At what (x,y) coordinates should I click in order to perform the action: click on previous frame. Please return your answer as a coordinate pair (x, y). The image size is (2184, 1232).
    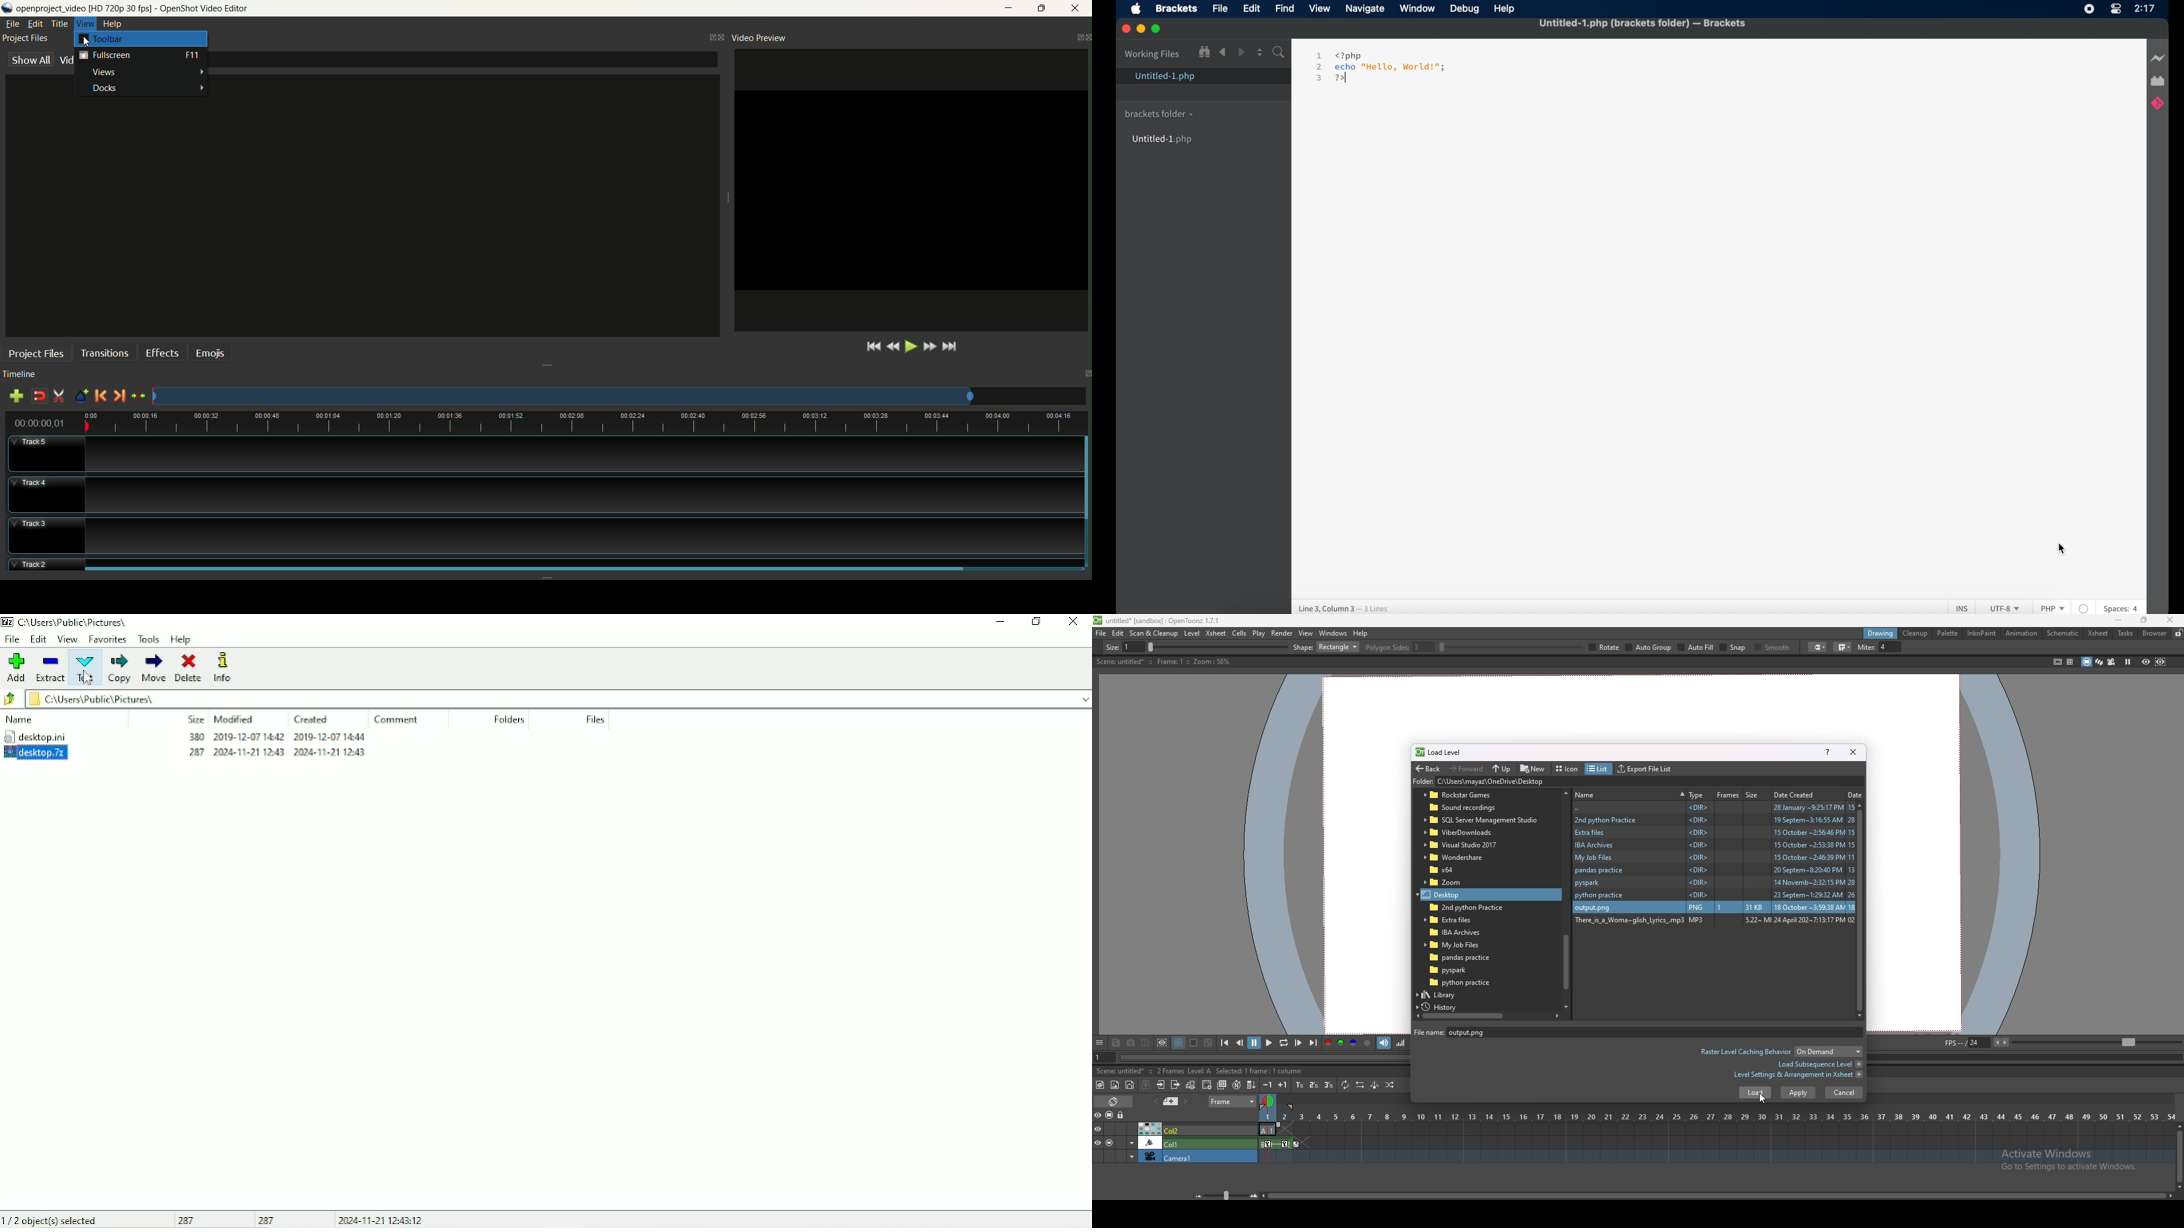
    Looking at the image, I should click on (1240, 1043).